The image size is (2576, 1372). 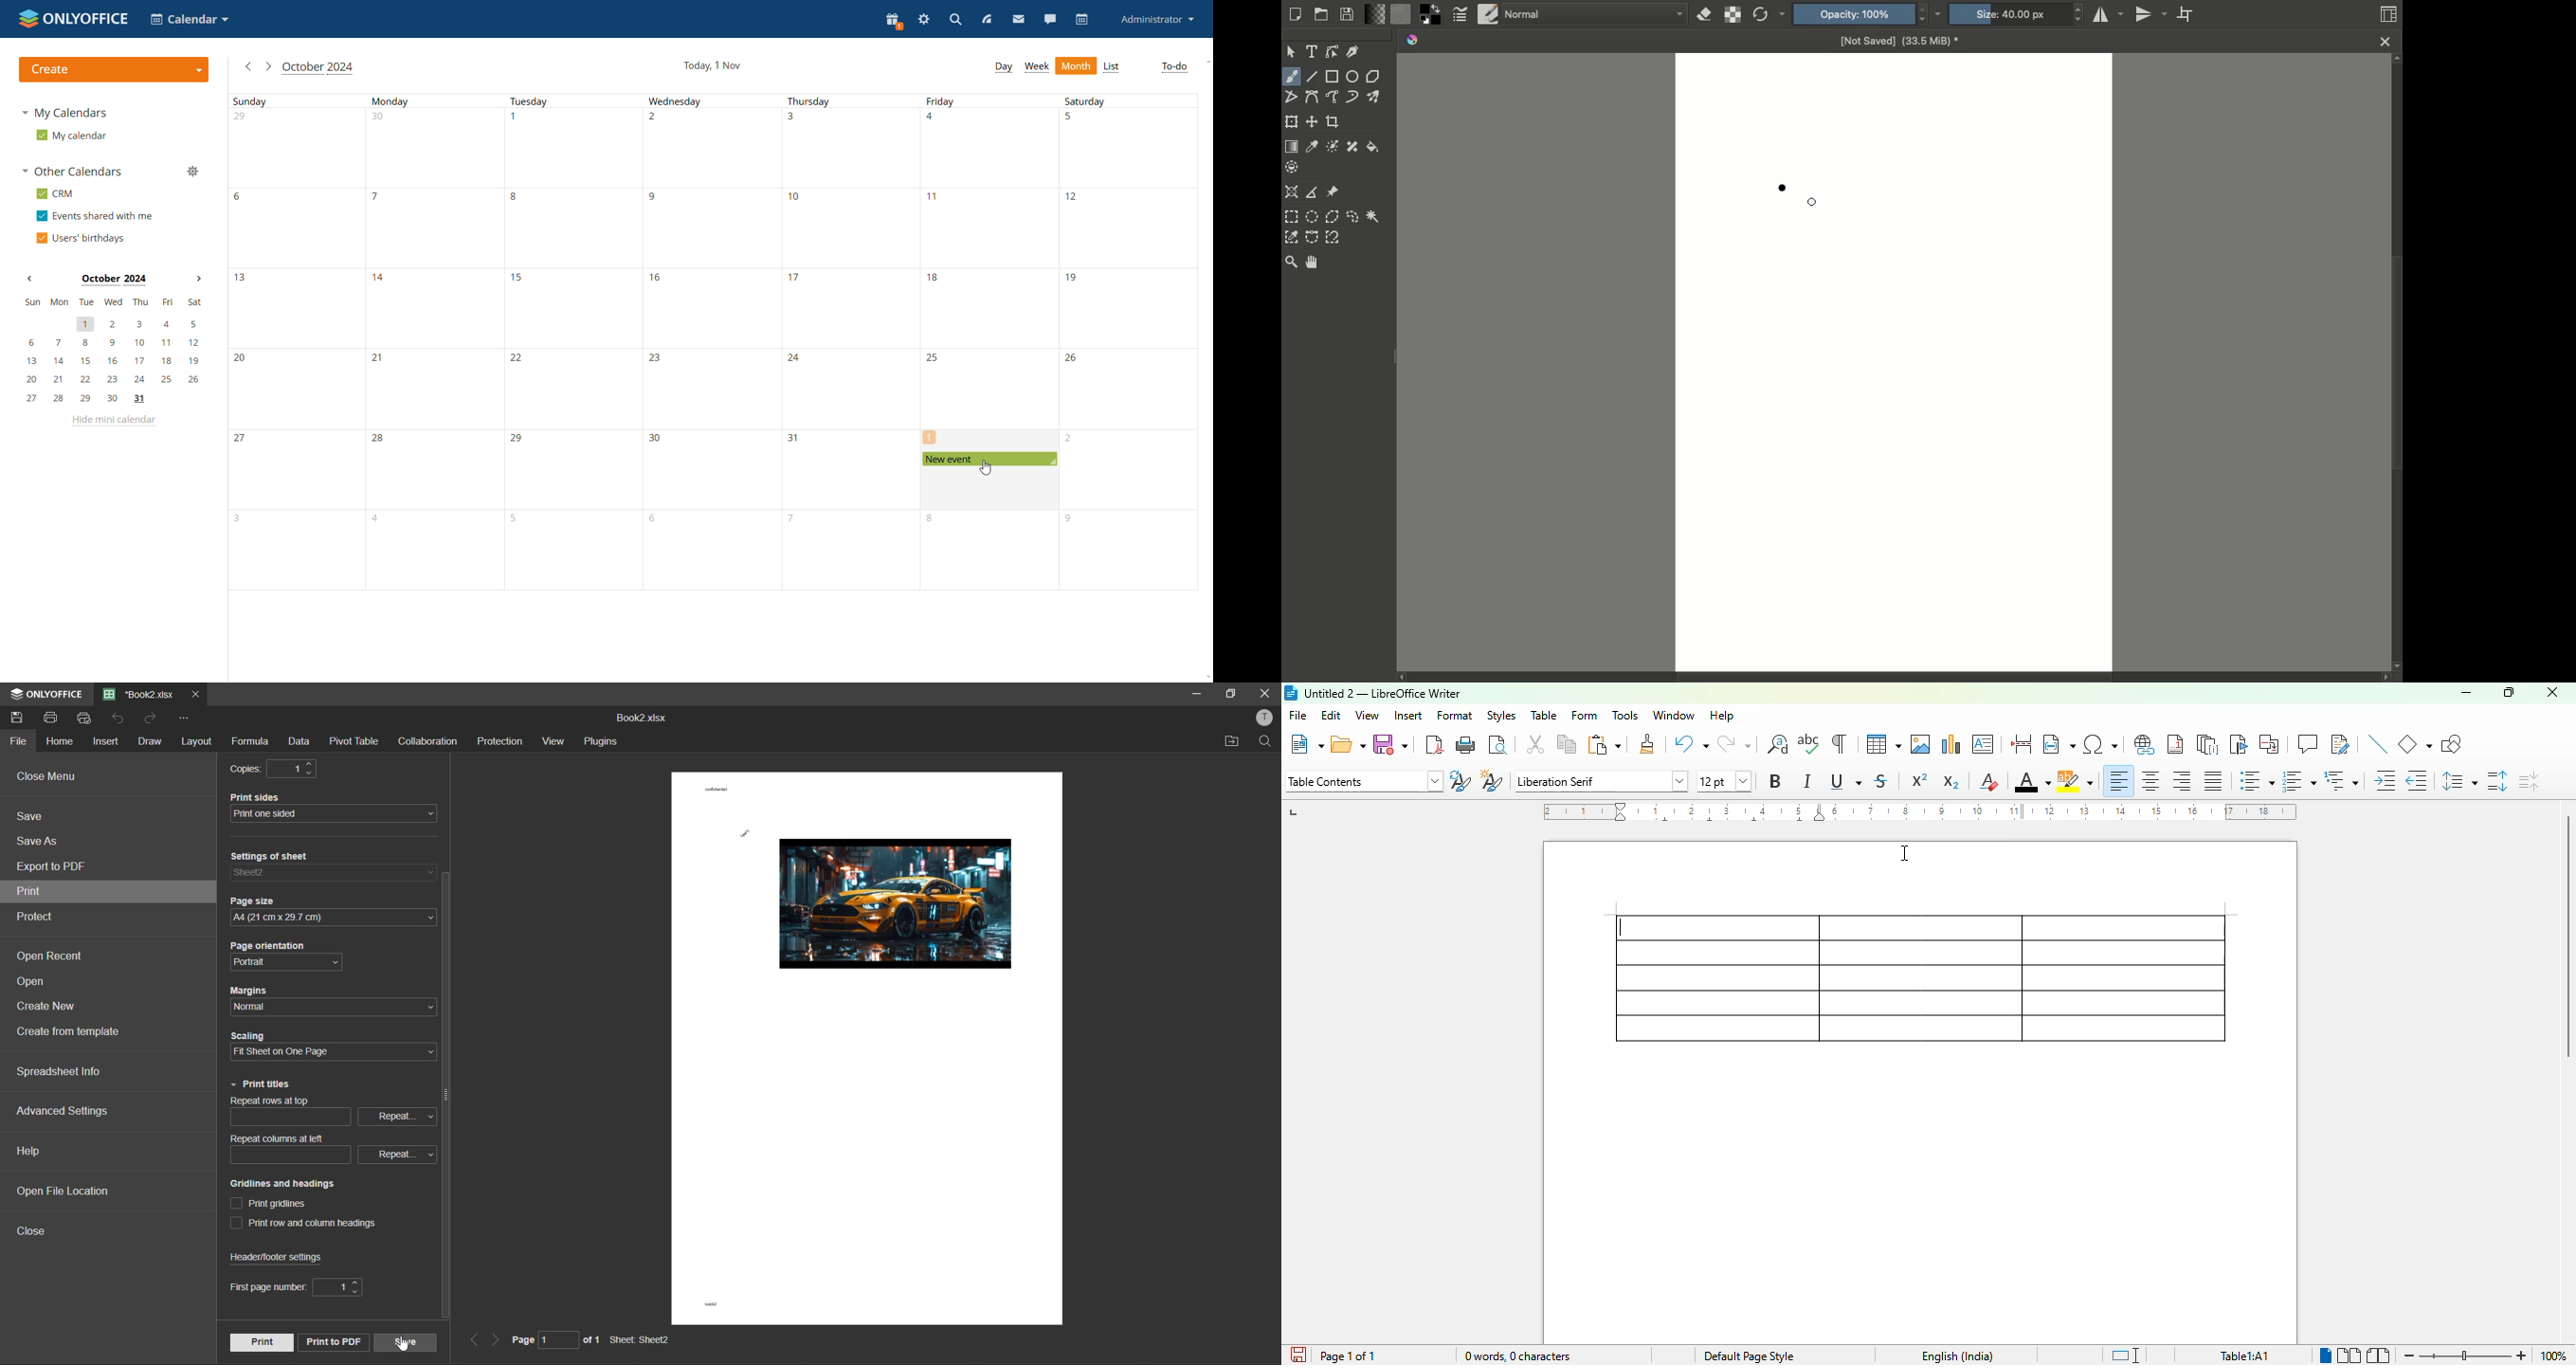 I want to click on repeat columns at left, so click(x=333, y=1148).